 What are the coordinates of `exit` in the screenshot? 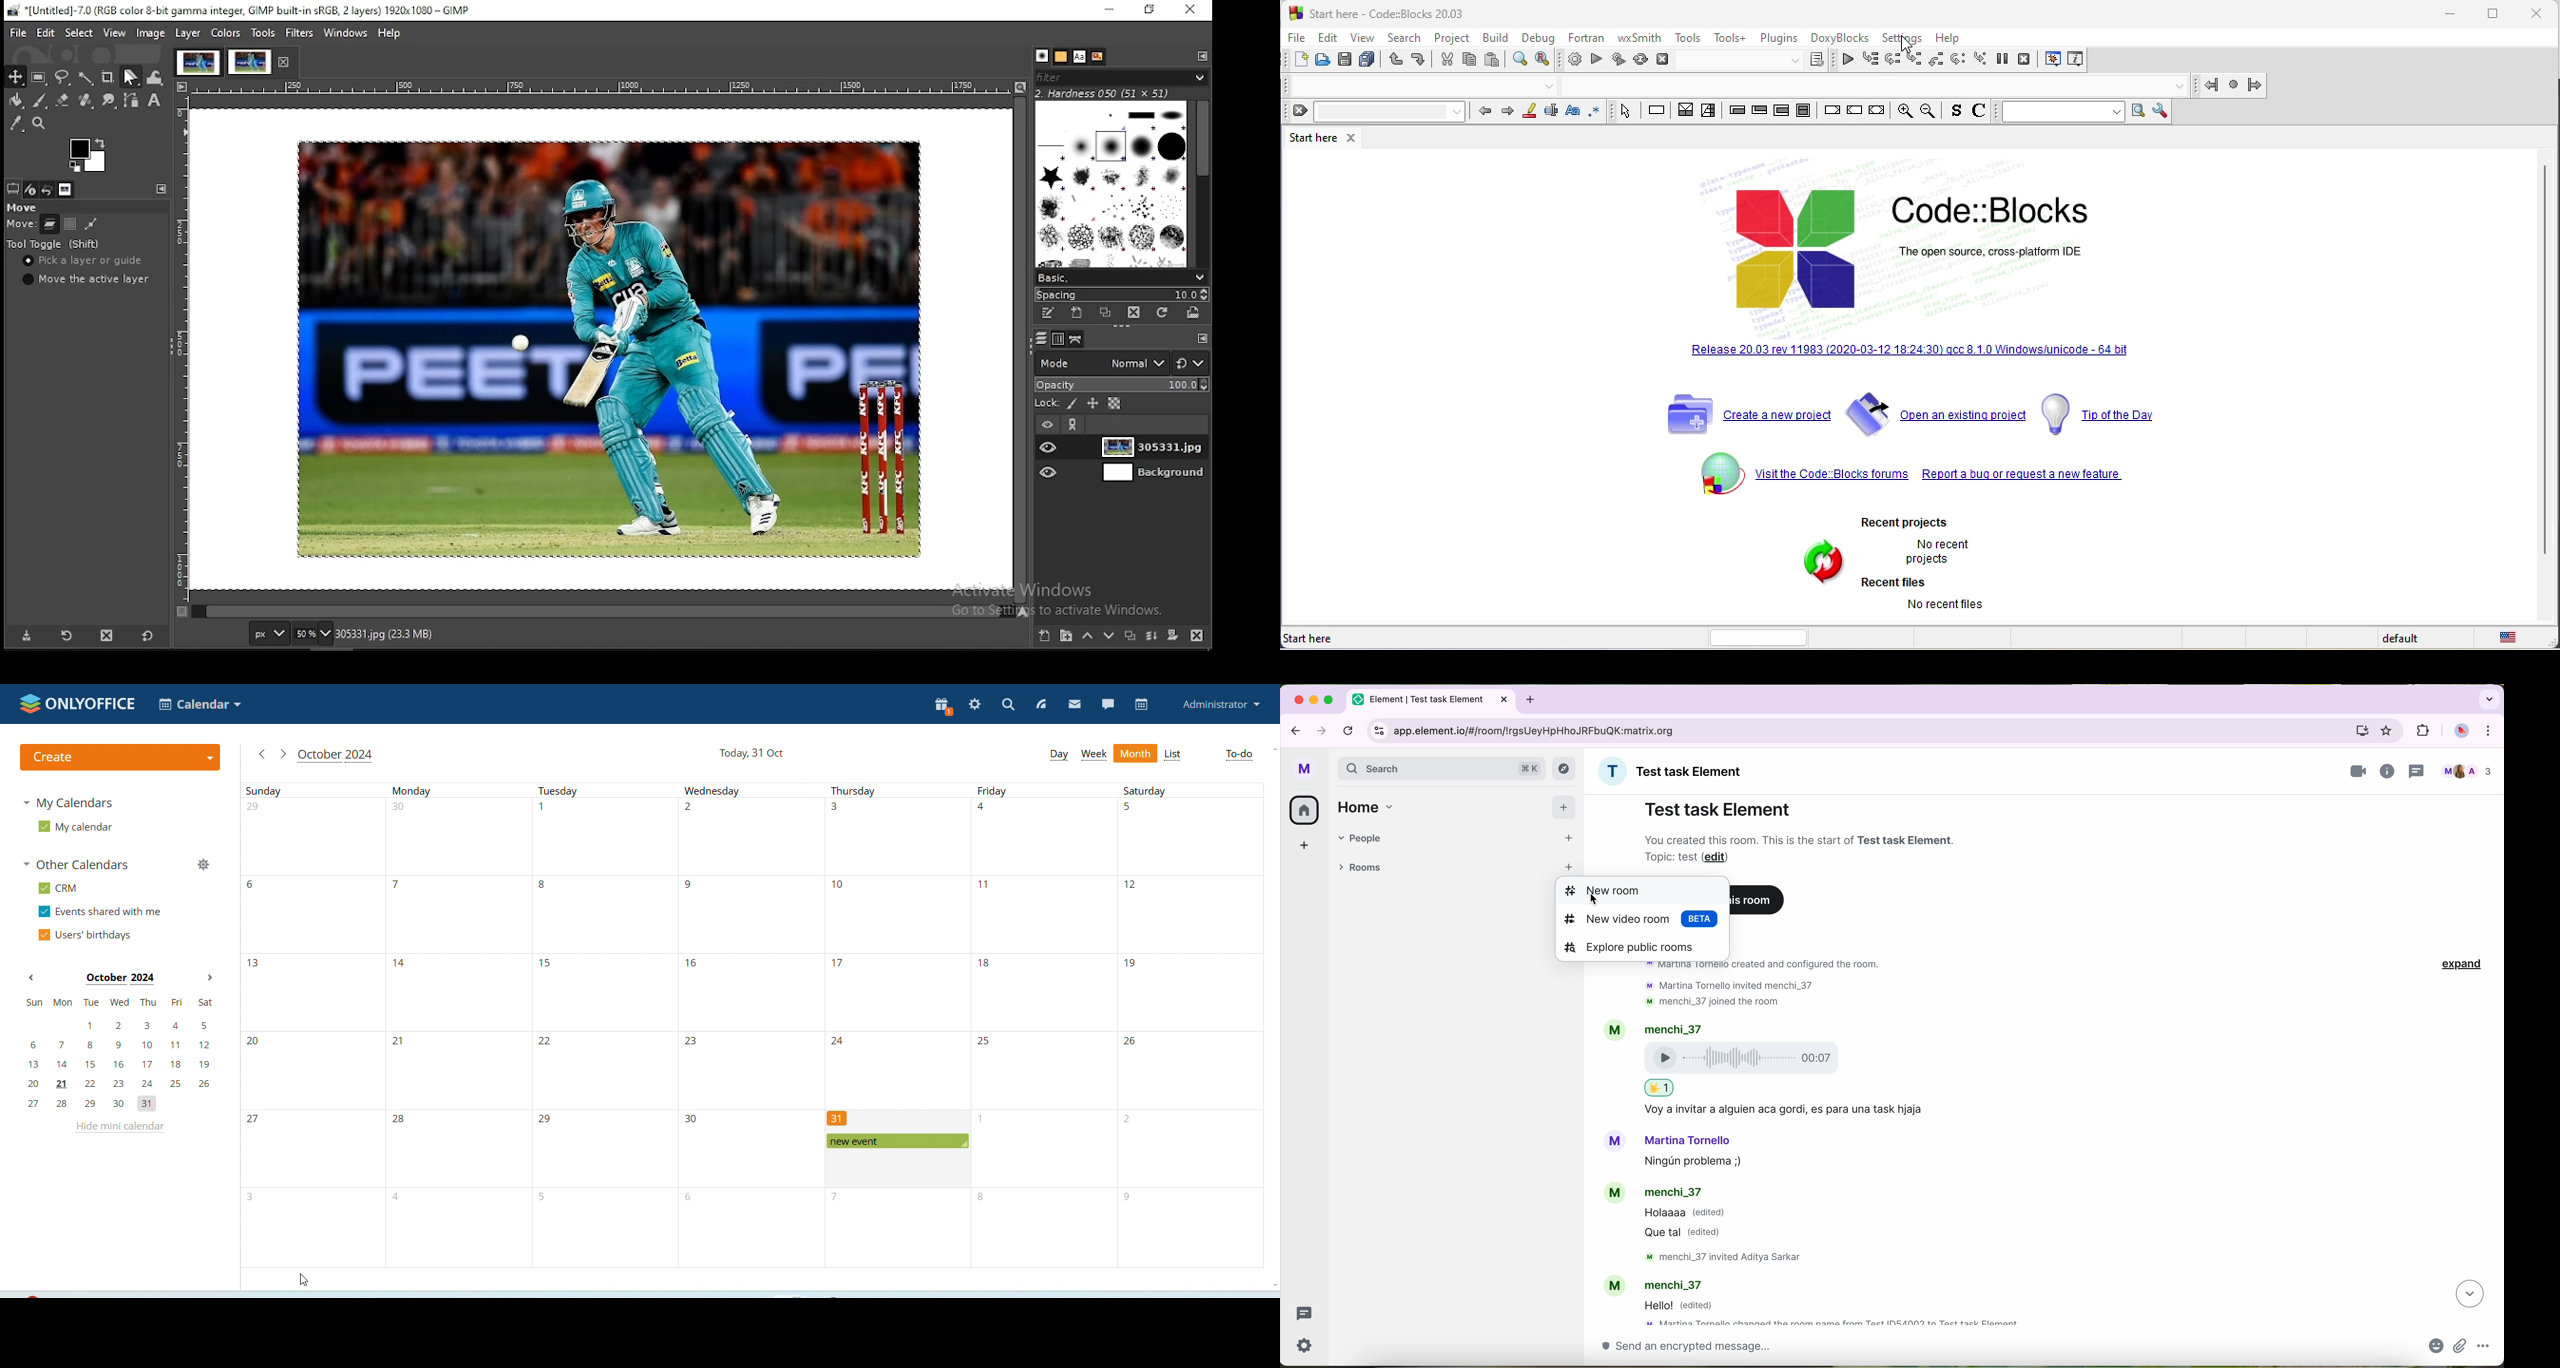 It's located at (1760, 111).